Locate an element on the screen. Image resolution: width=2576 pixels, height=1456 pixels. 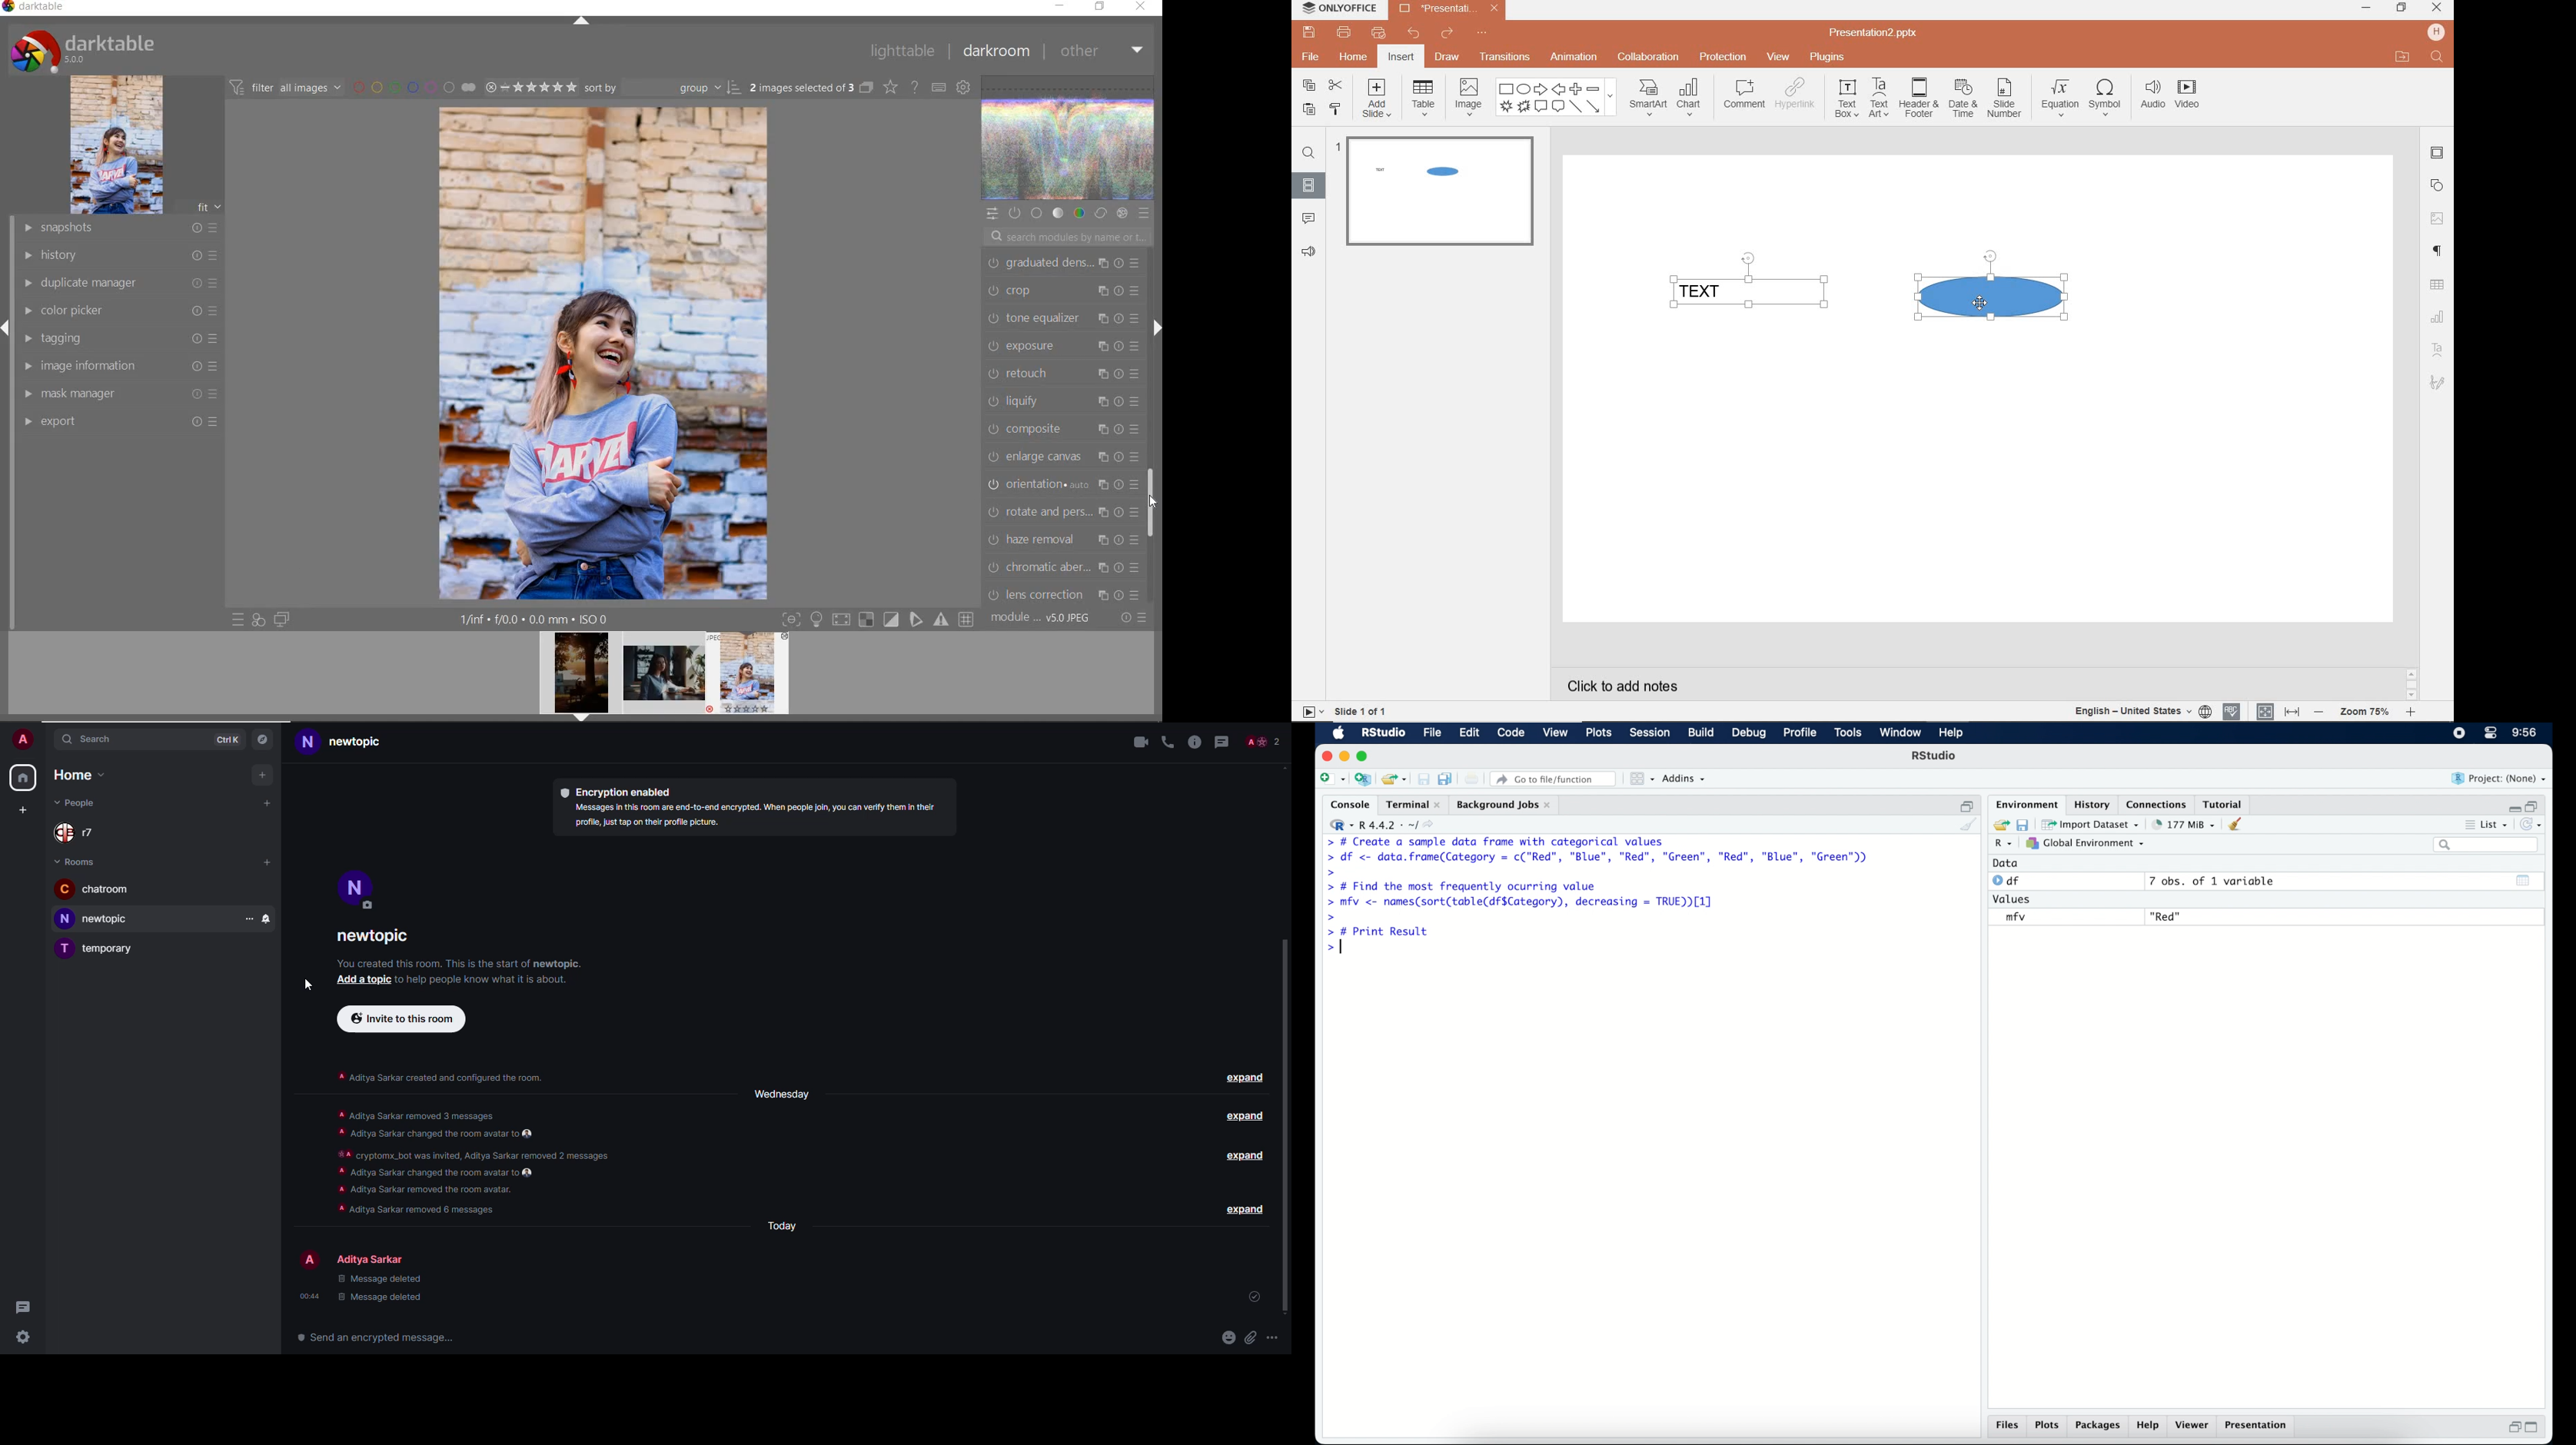
command prompt is located at coordinates (1332, 872).